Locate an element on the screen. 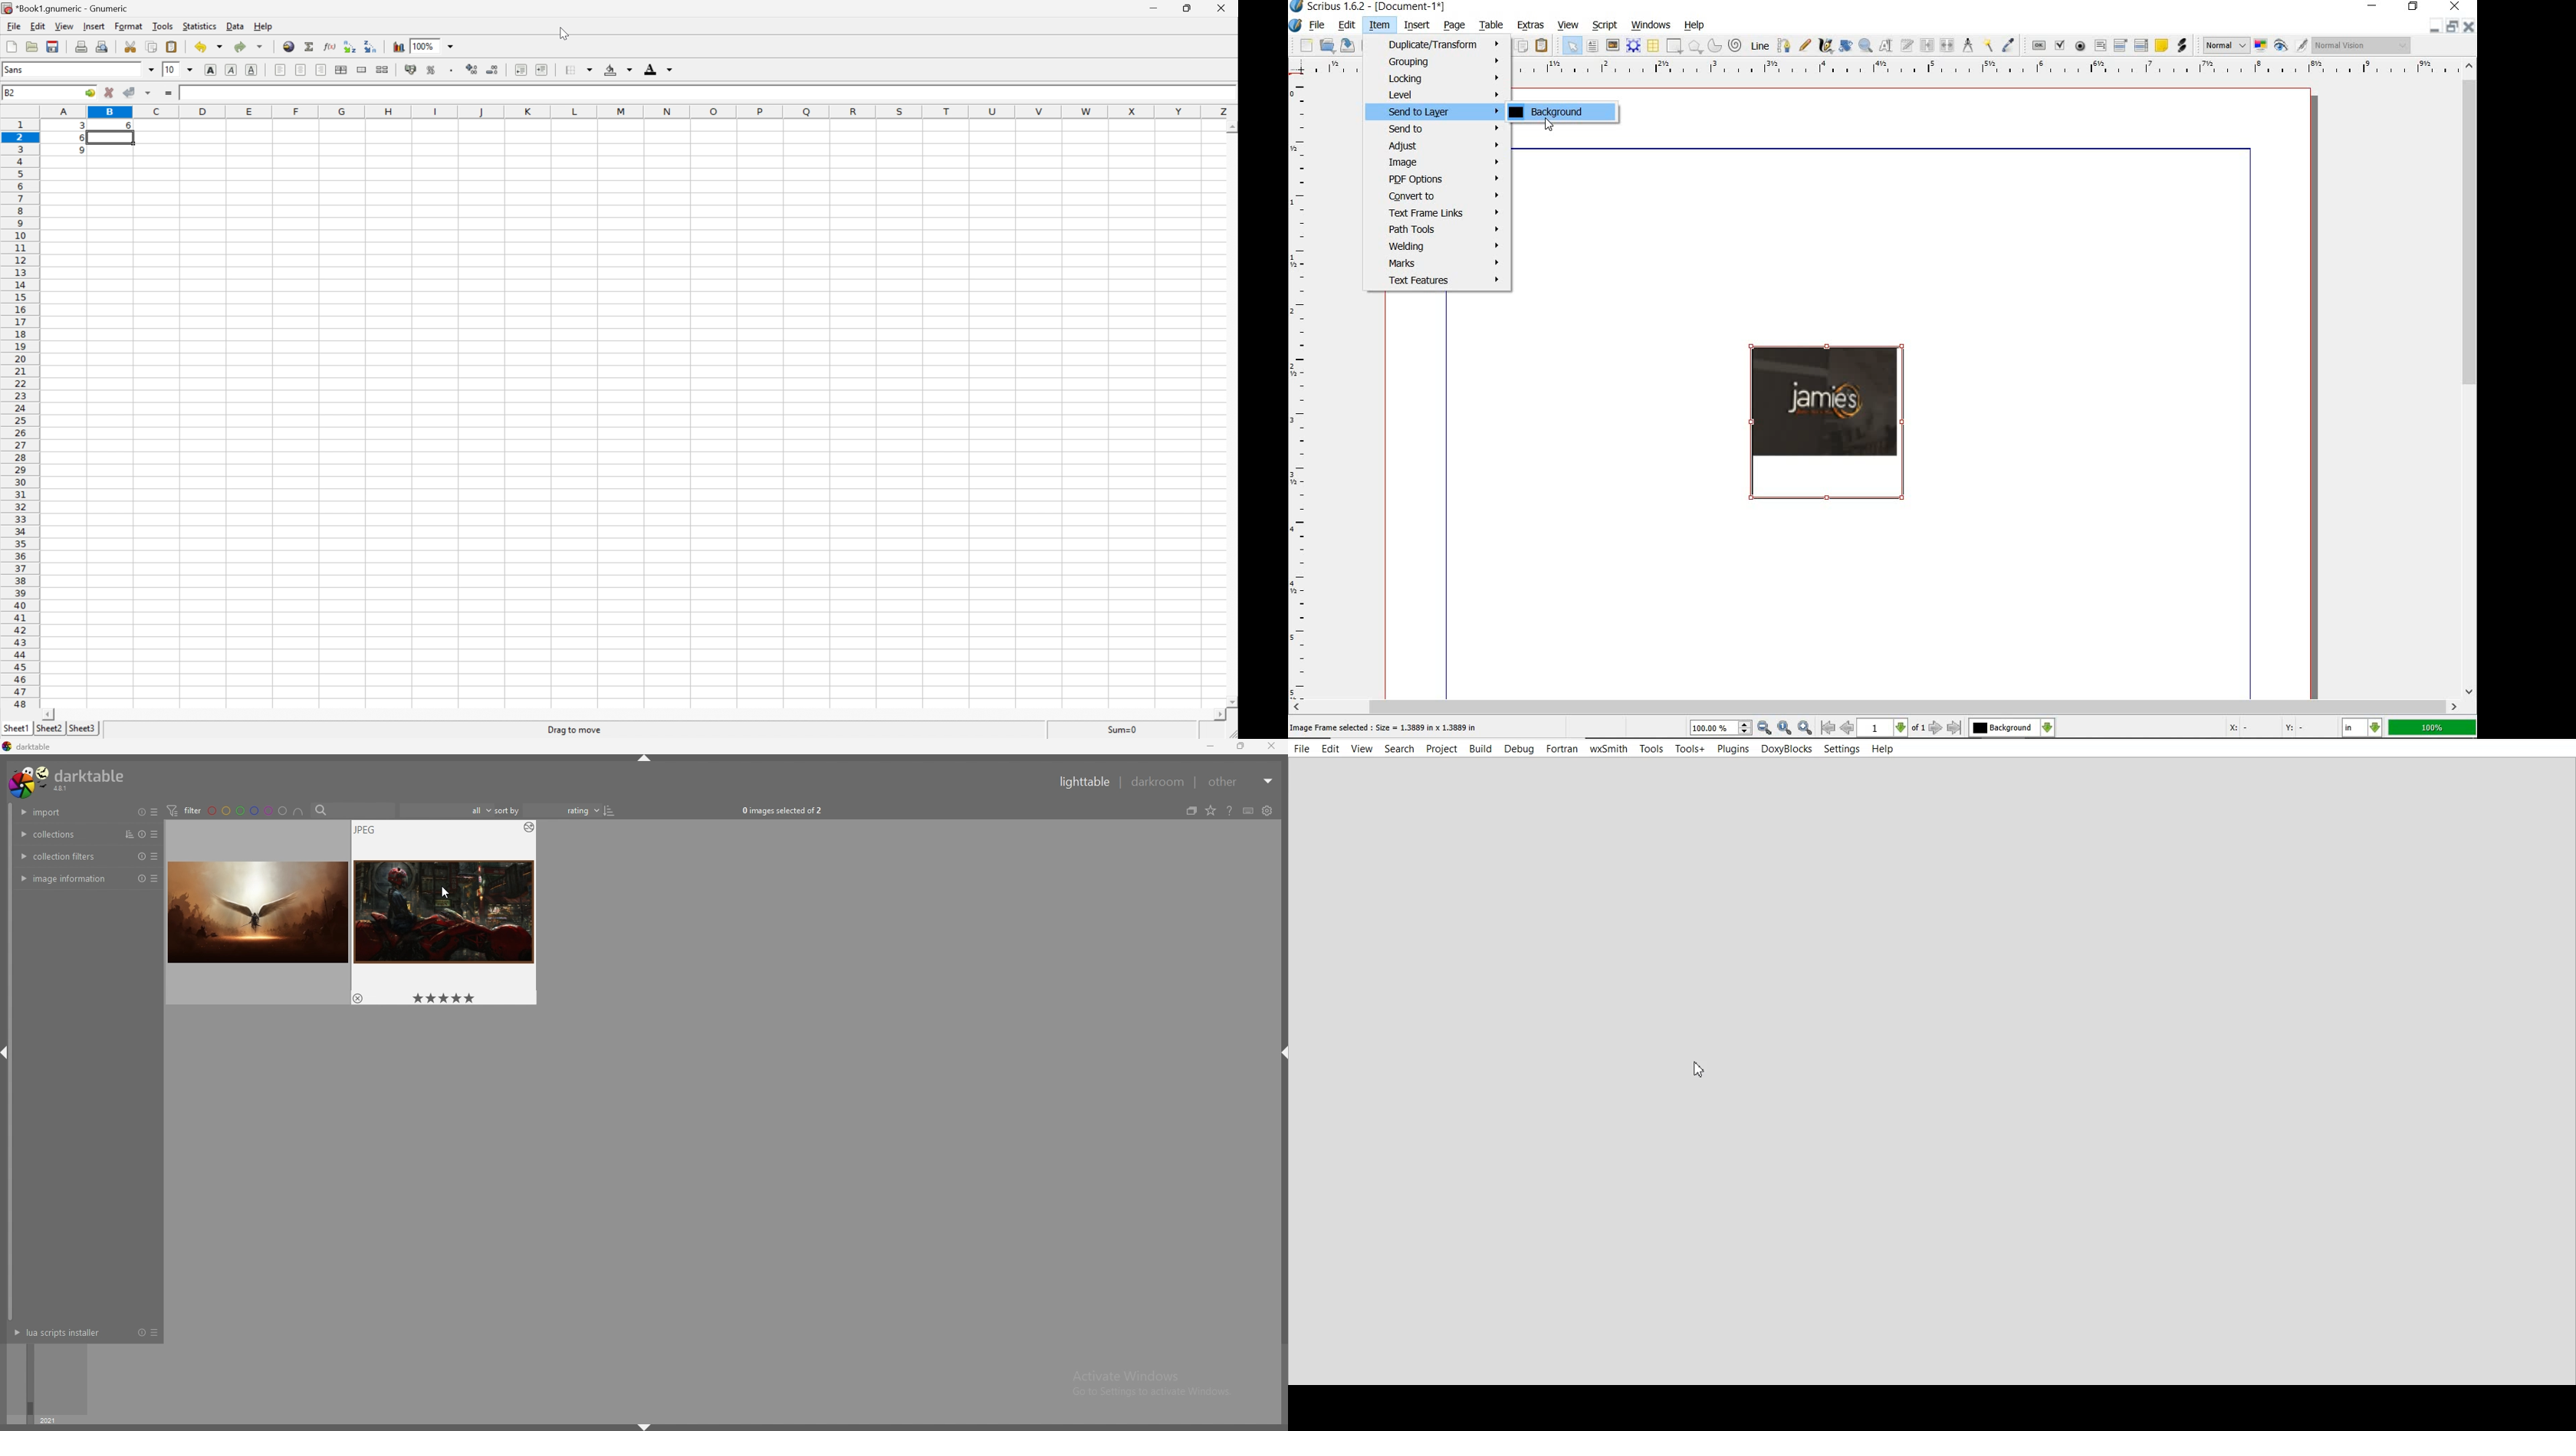 The height and width of the screenshot is (1456, 2576). Insert a chart is located at coordinates (400, 47).